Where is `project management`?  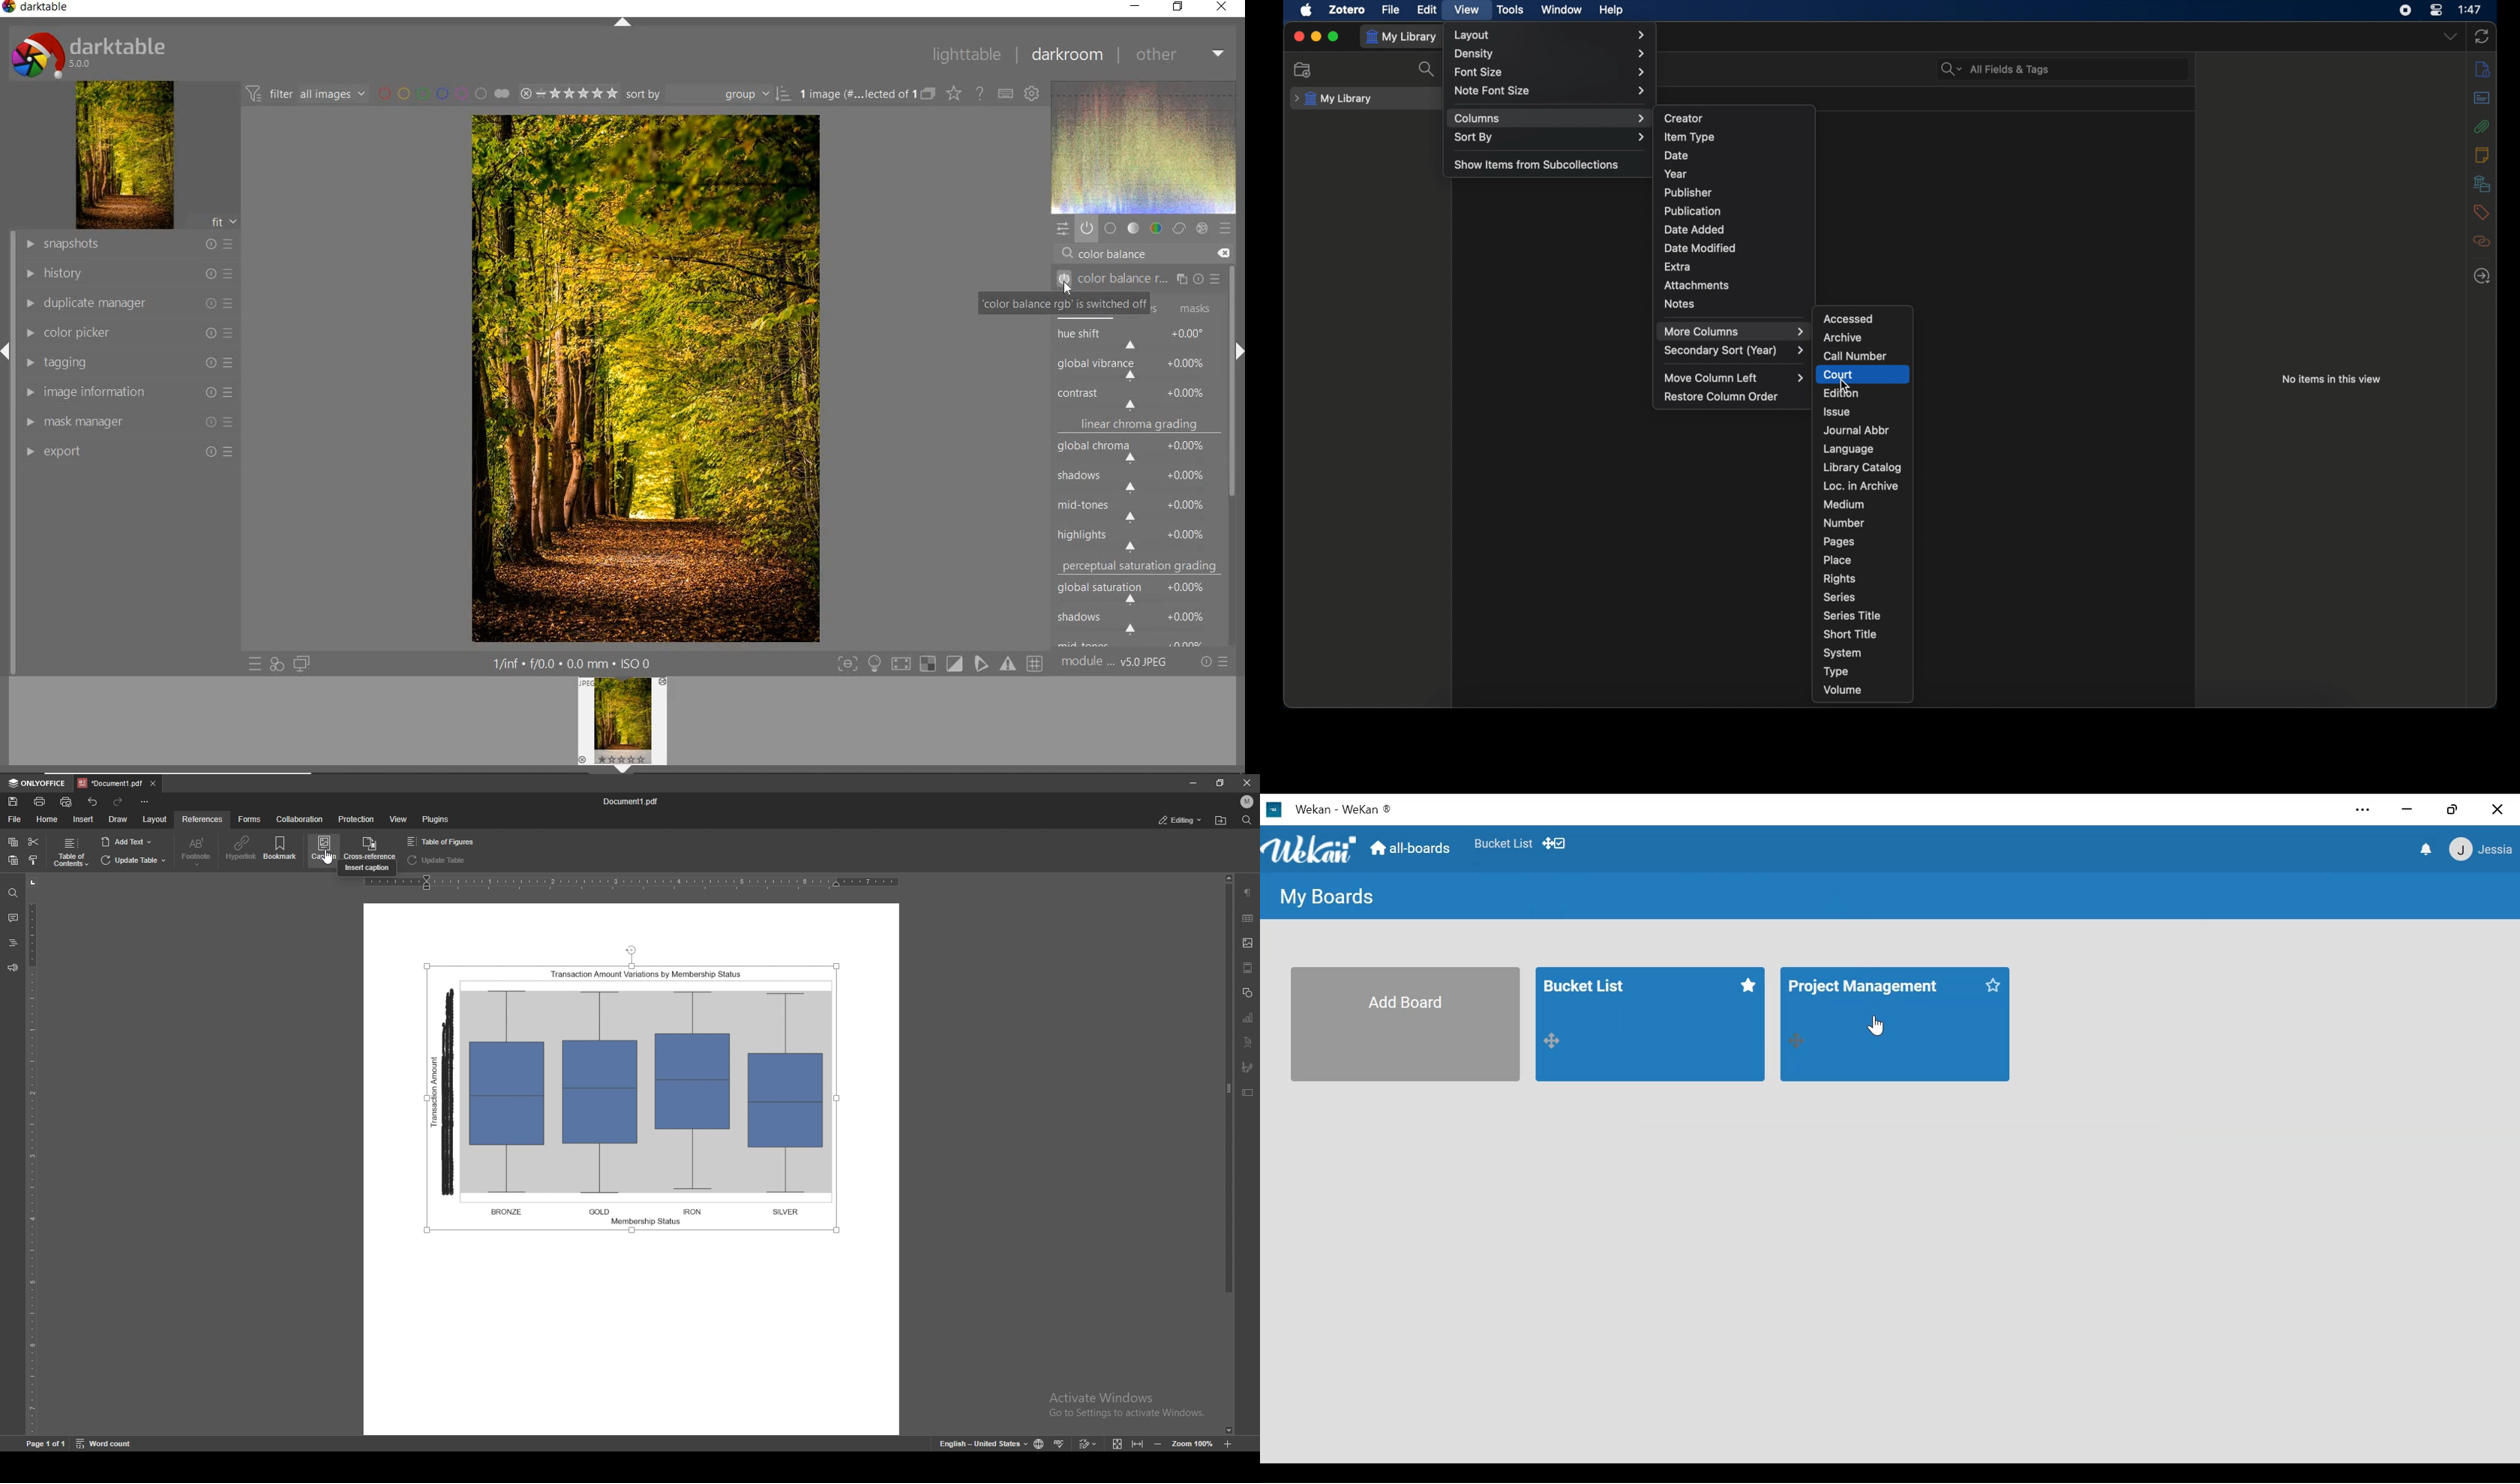 project management is located at coordinates (1861, 983).